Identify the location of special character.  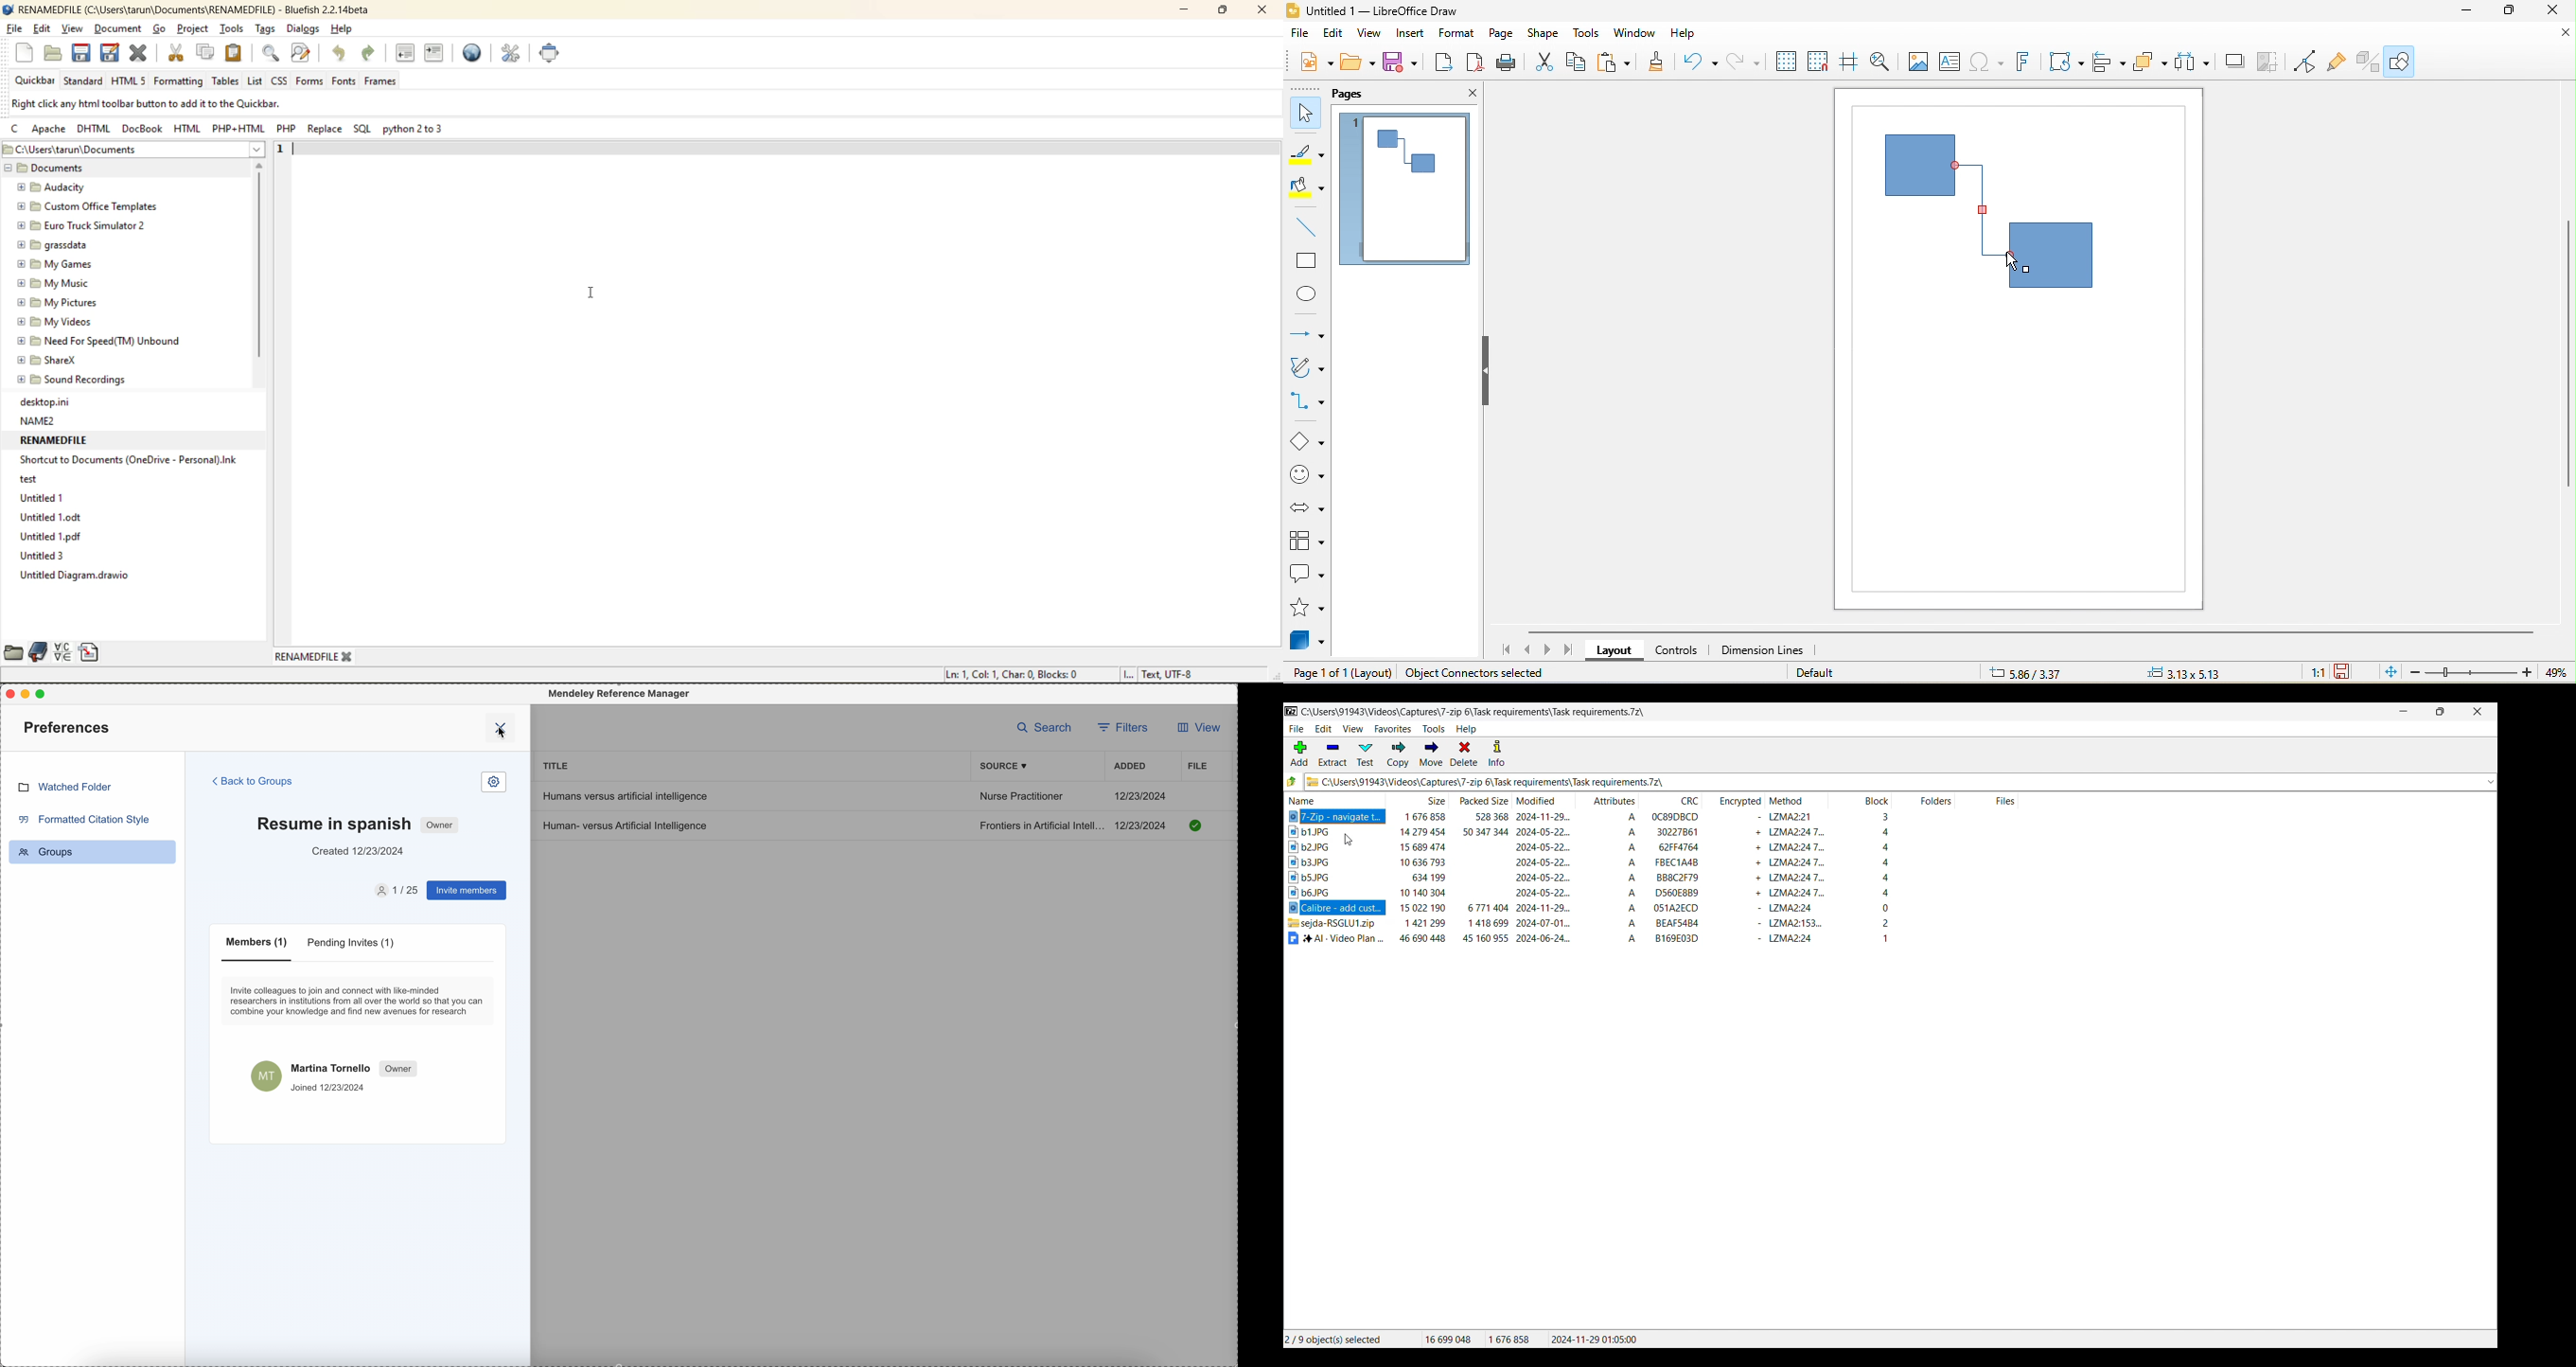
(1988, 62).